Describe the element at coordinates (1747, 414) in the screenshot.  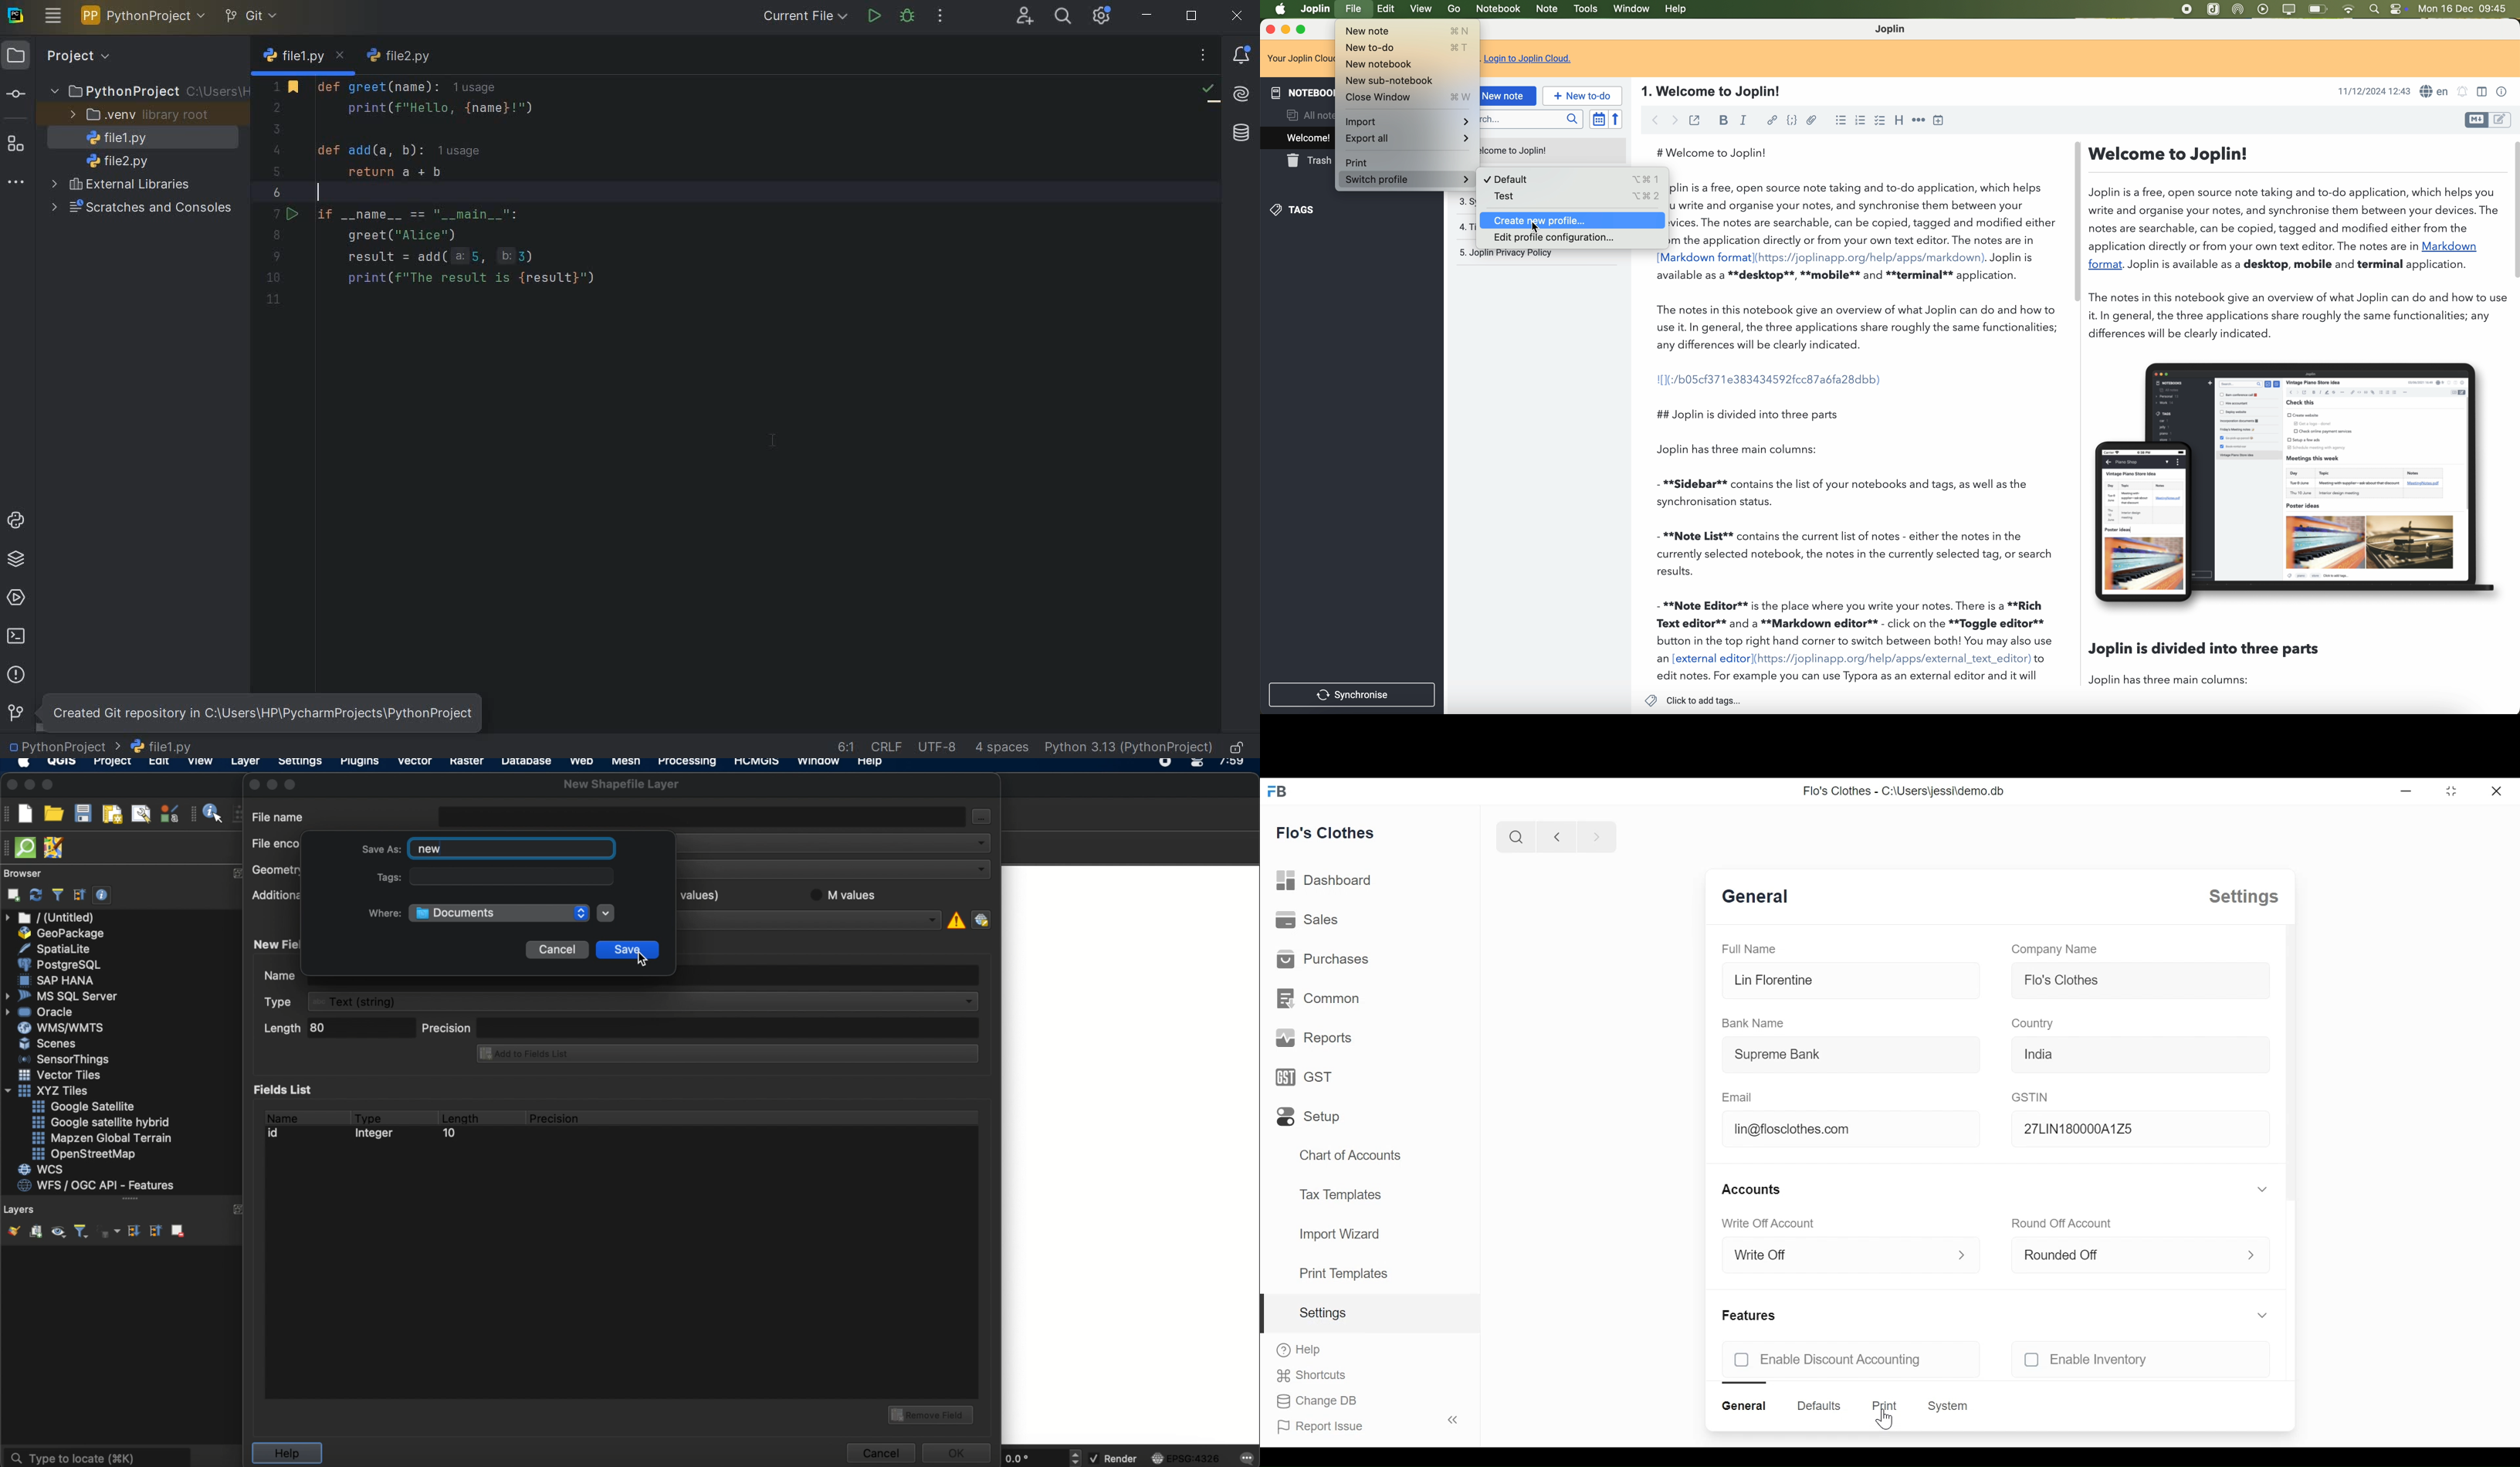
I see `## Joplin is divided into three parts` at that location.